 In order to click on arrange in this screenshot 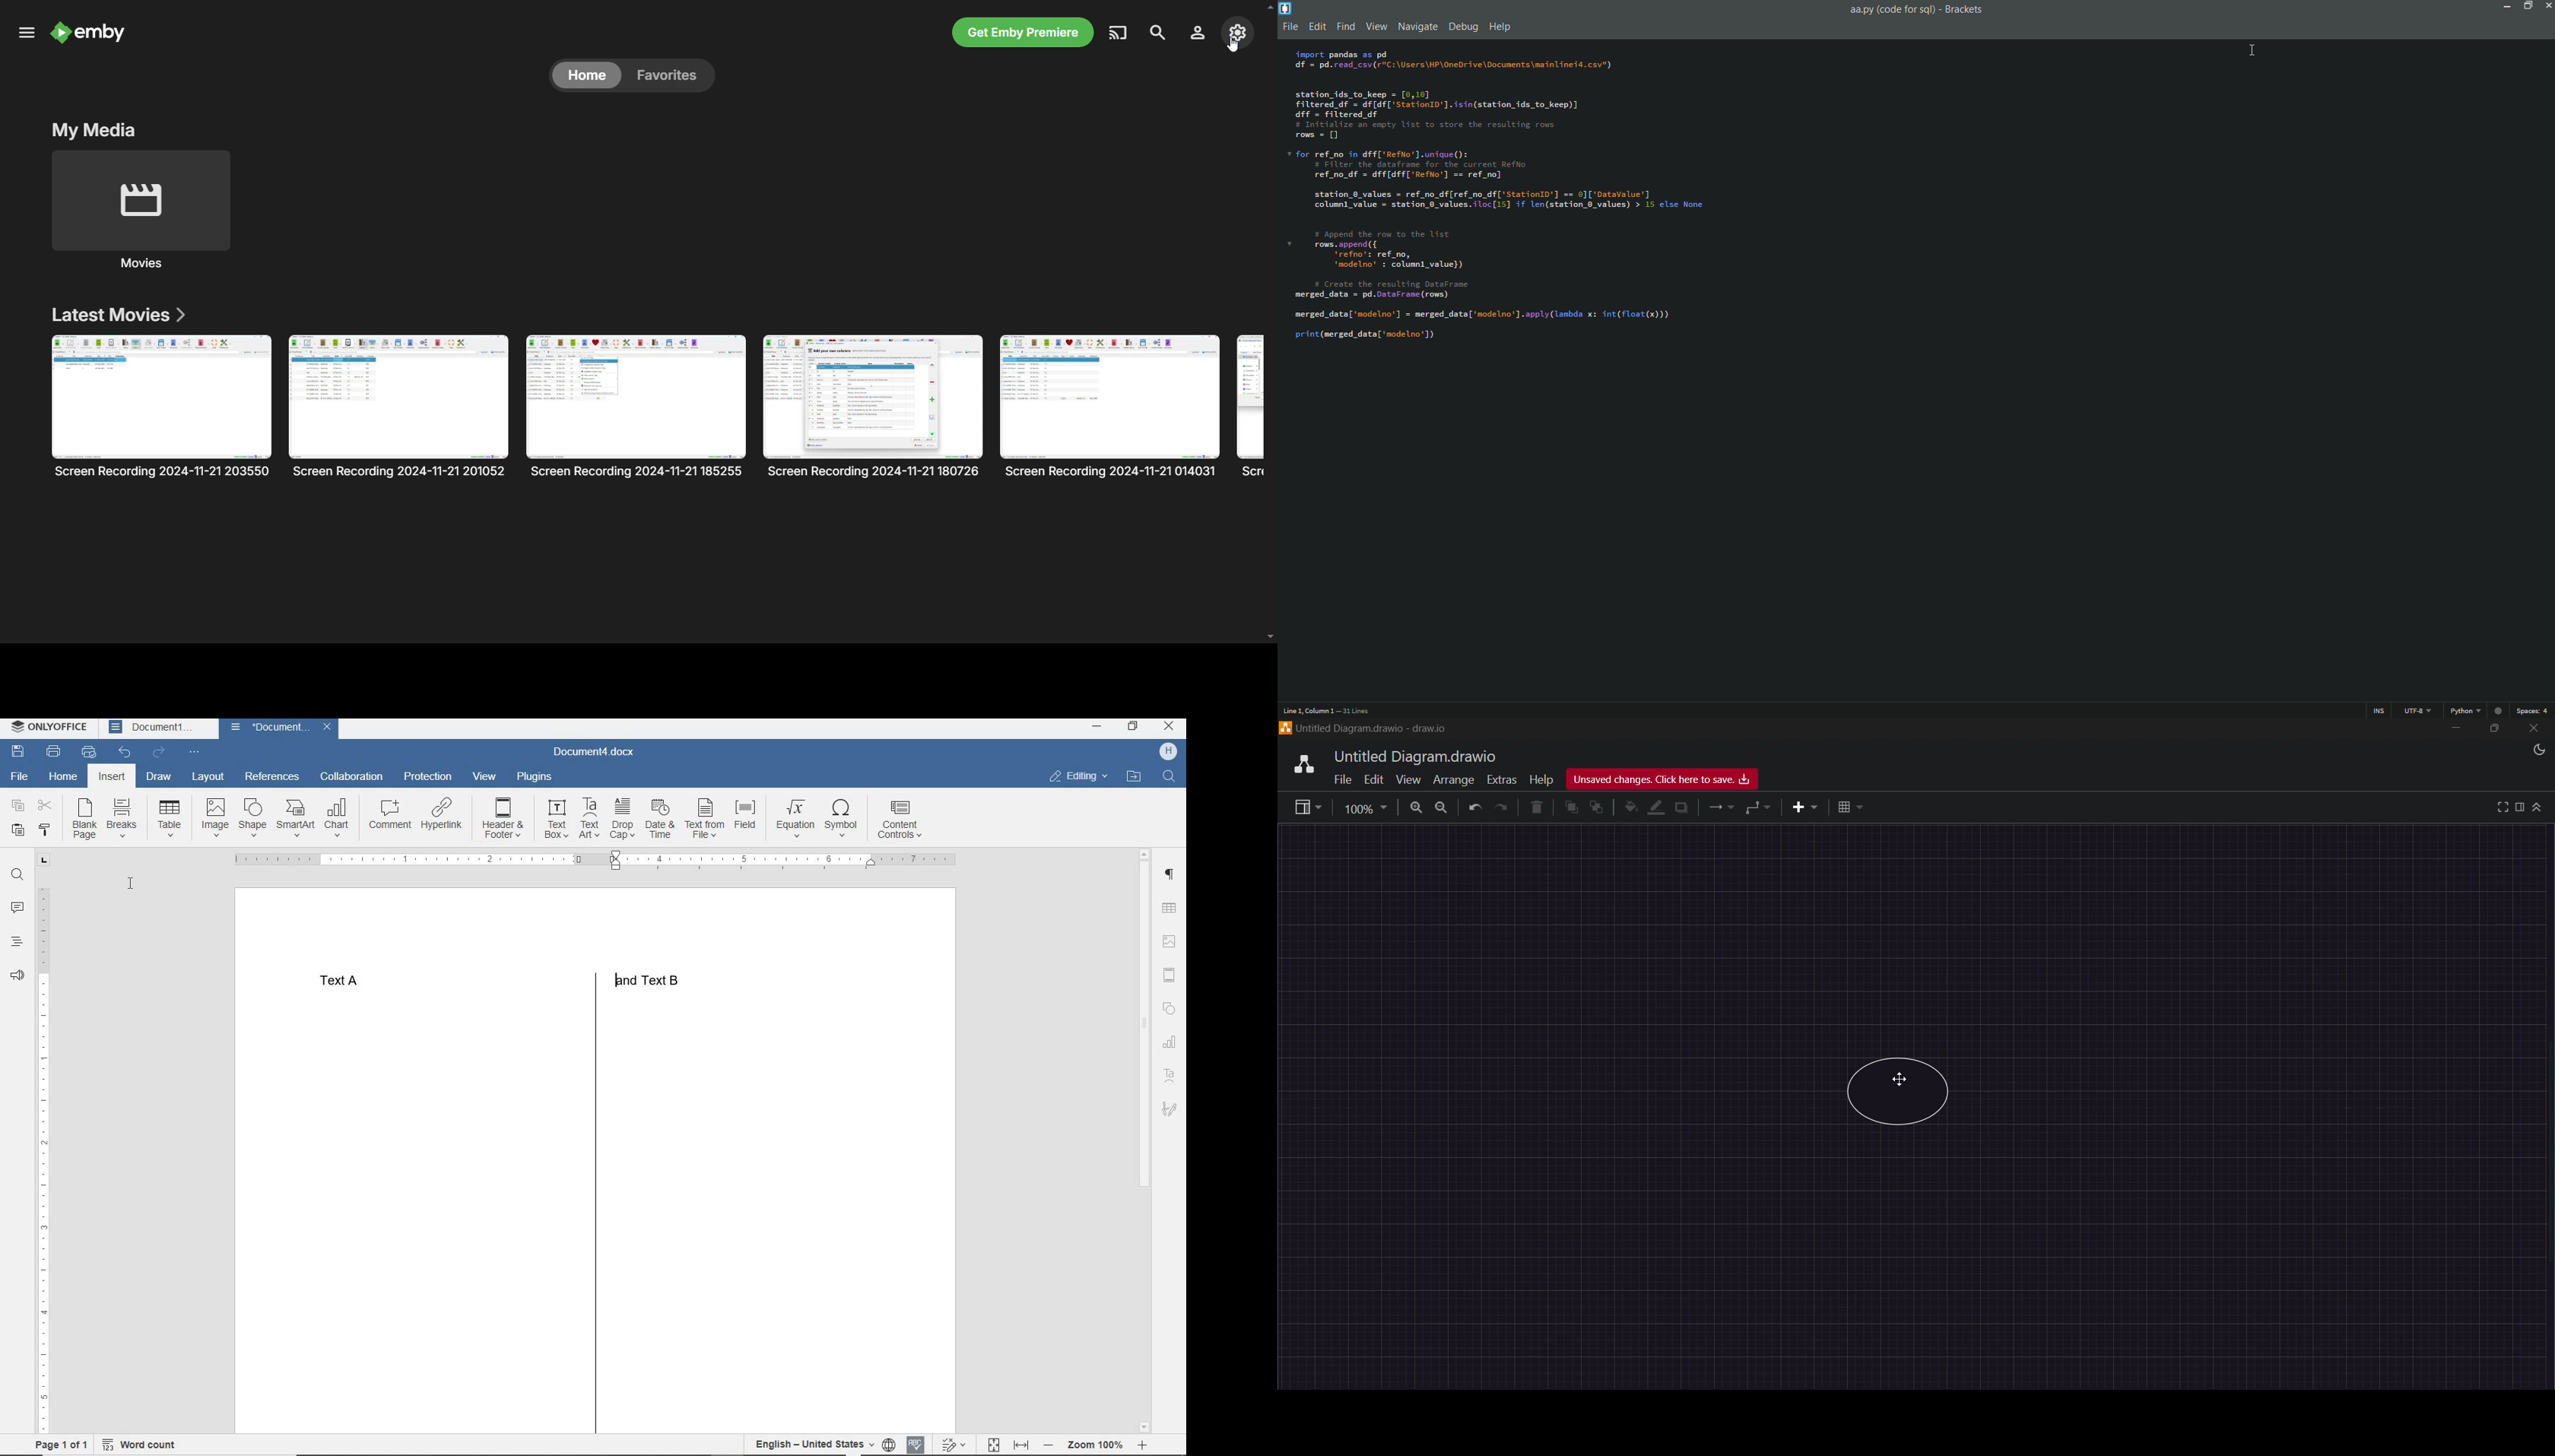, I will do `click(1454, 780)`.